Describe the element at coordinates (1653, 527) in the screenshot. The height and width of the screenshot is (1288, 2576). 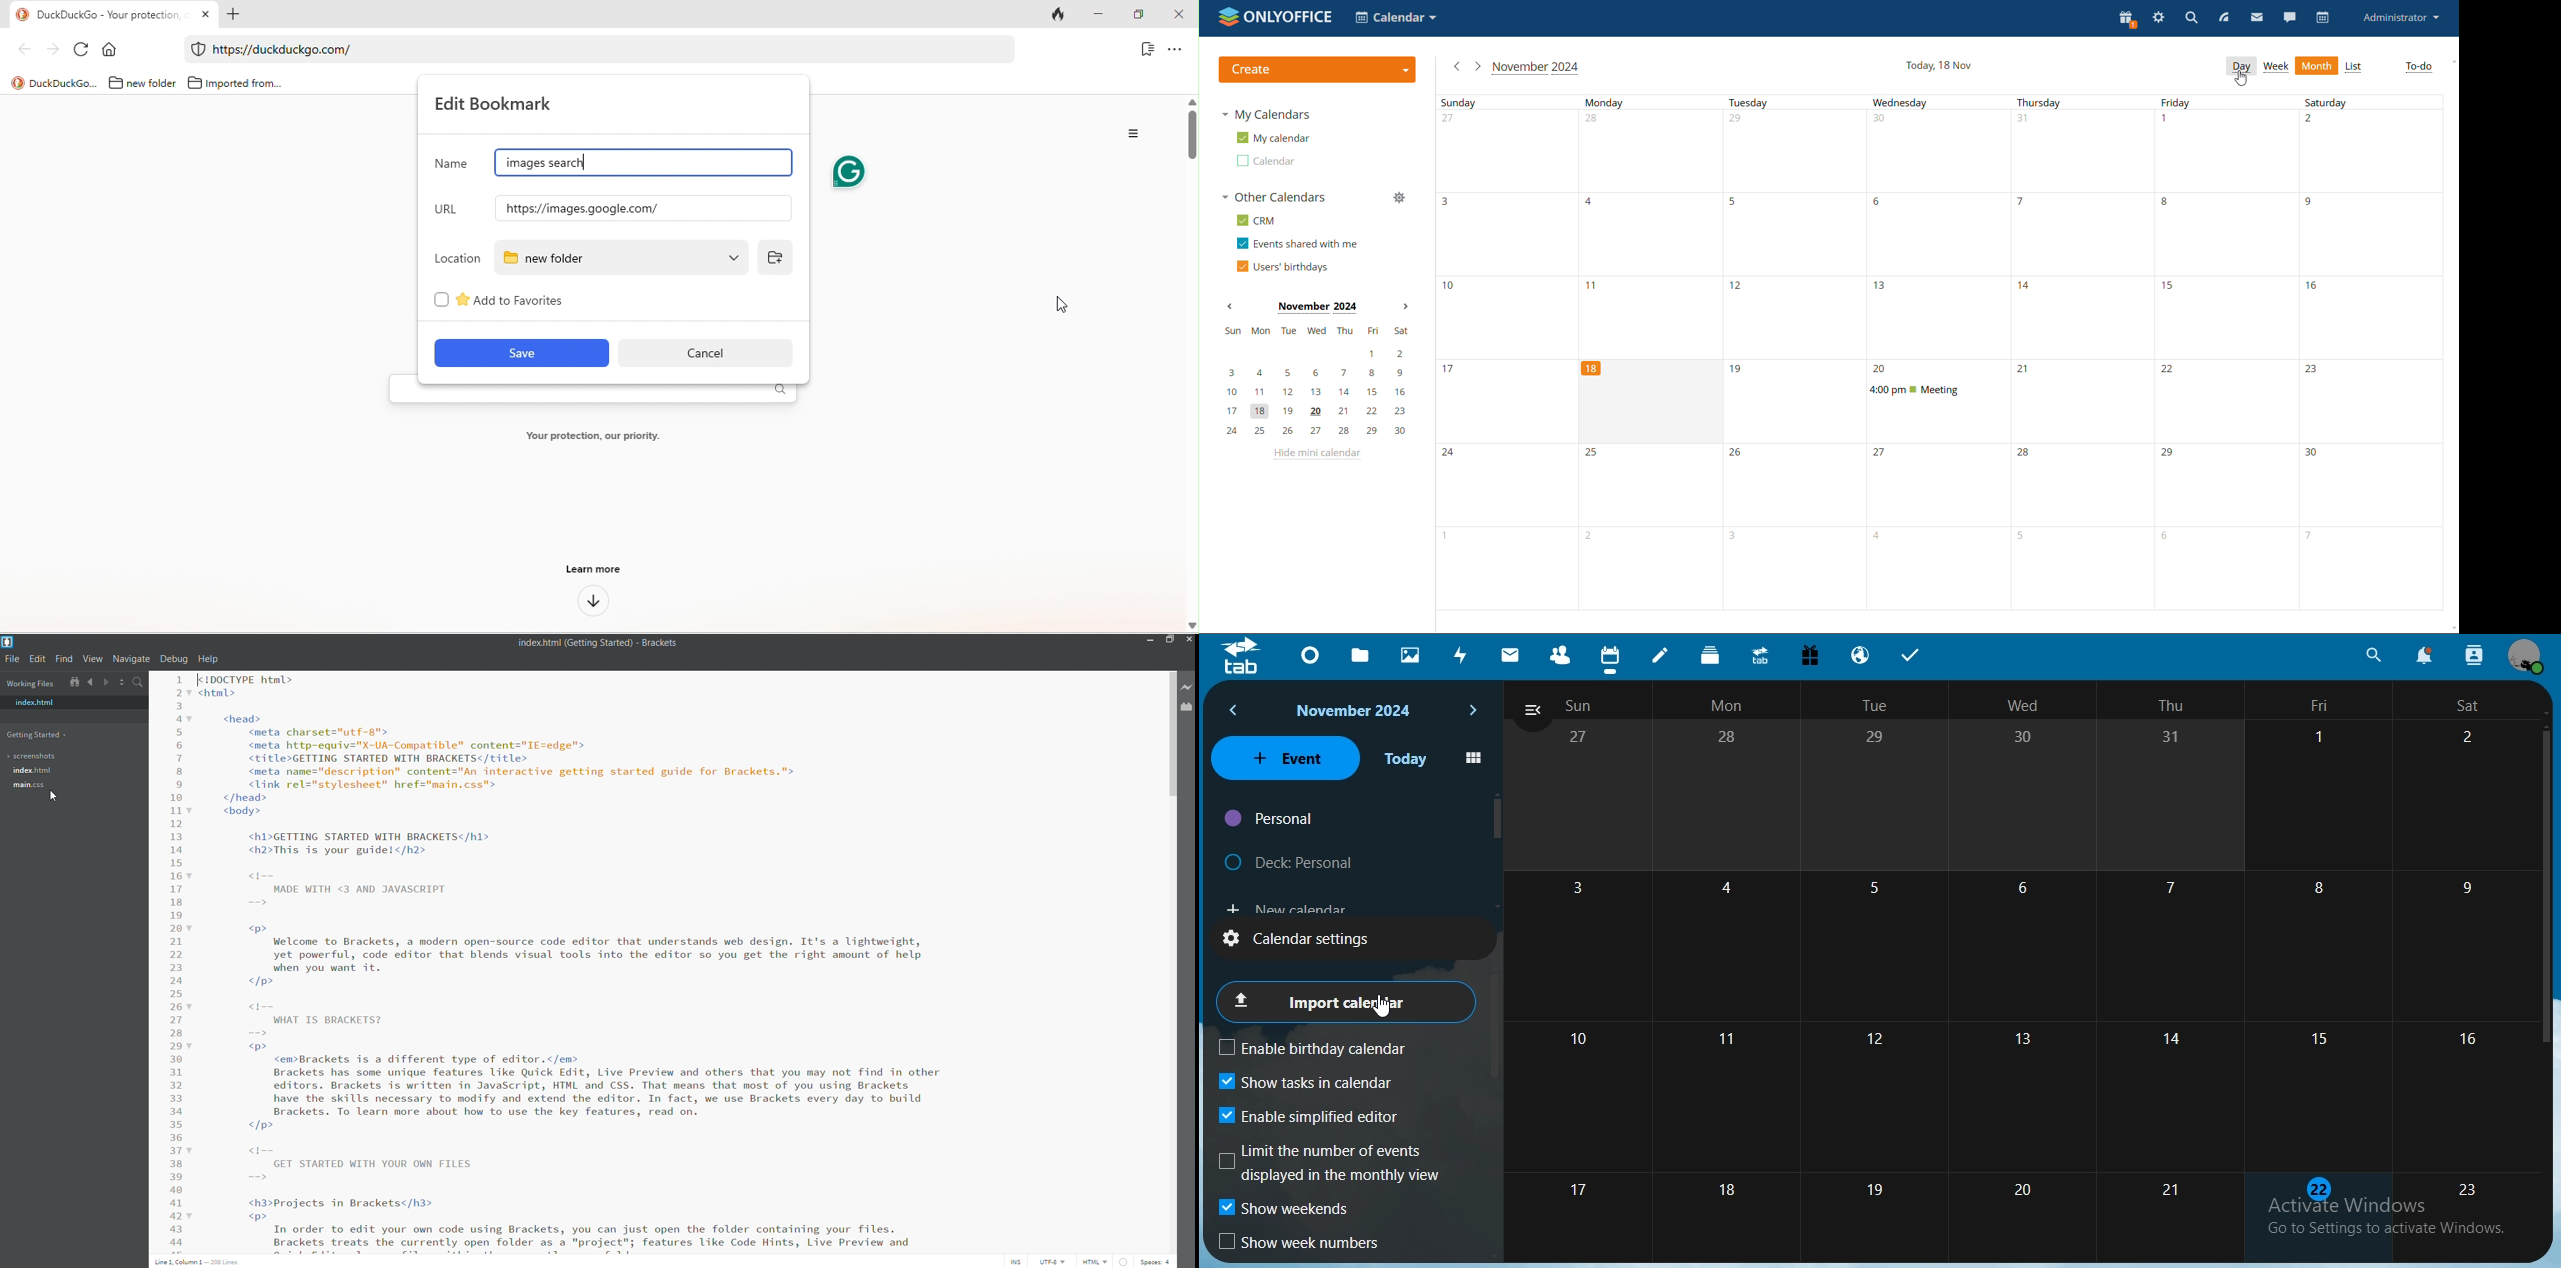
I see `Monday` at that location.